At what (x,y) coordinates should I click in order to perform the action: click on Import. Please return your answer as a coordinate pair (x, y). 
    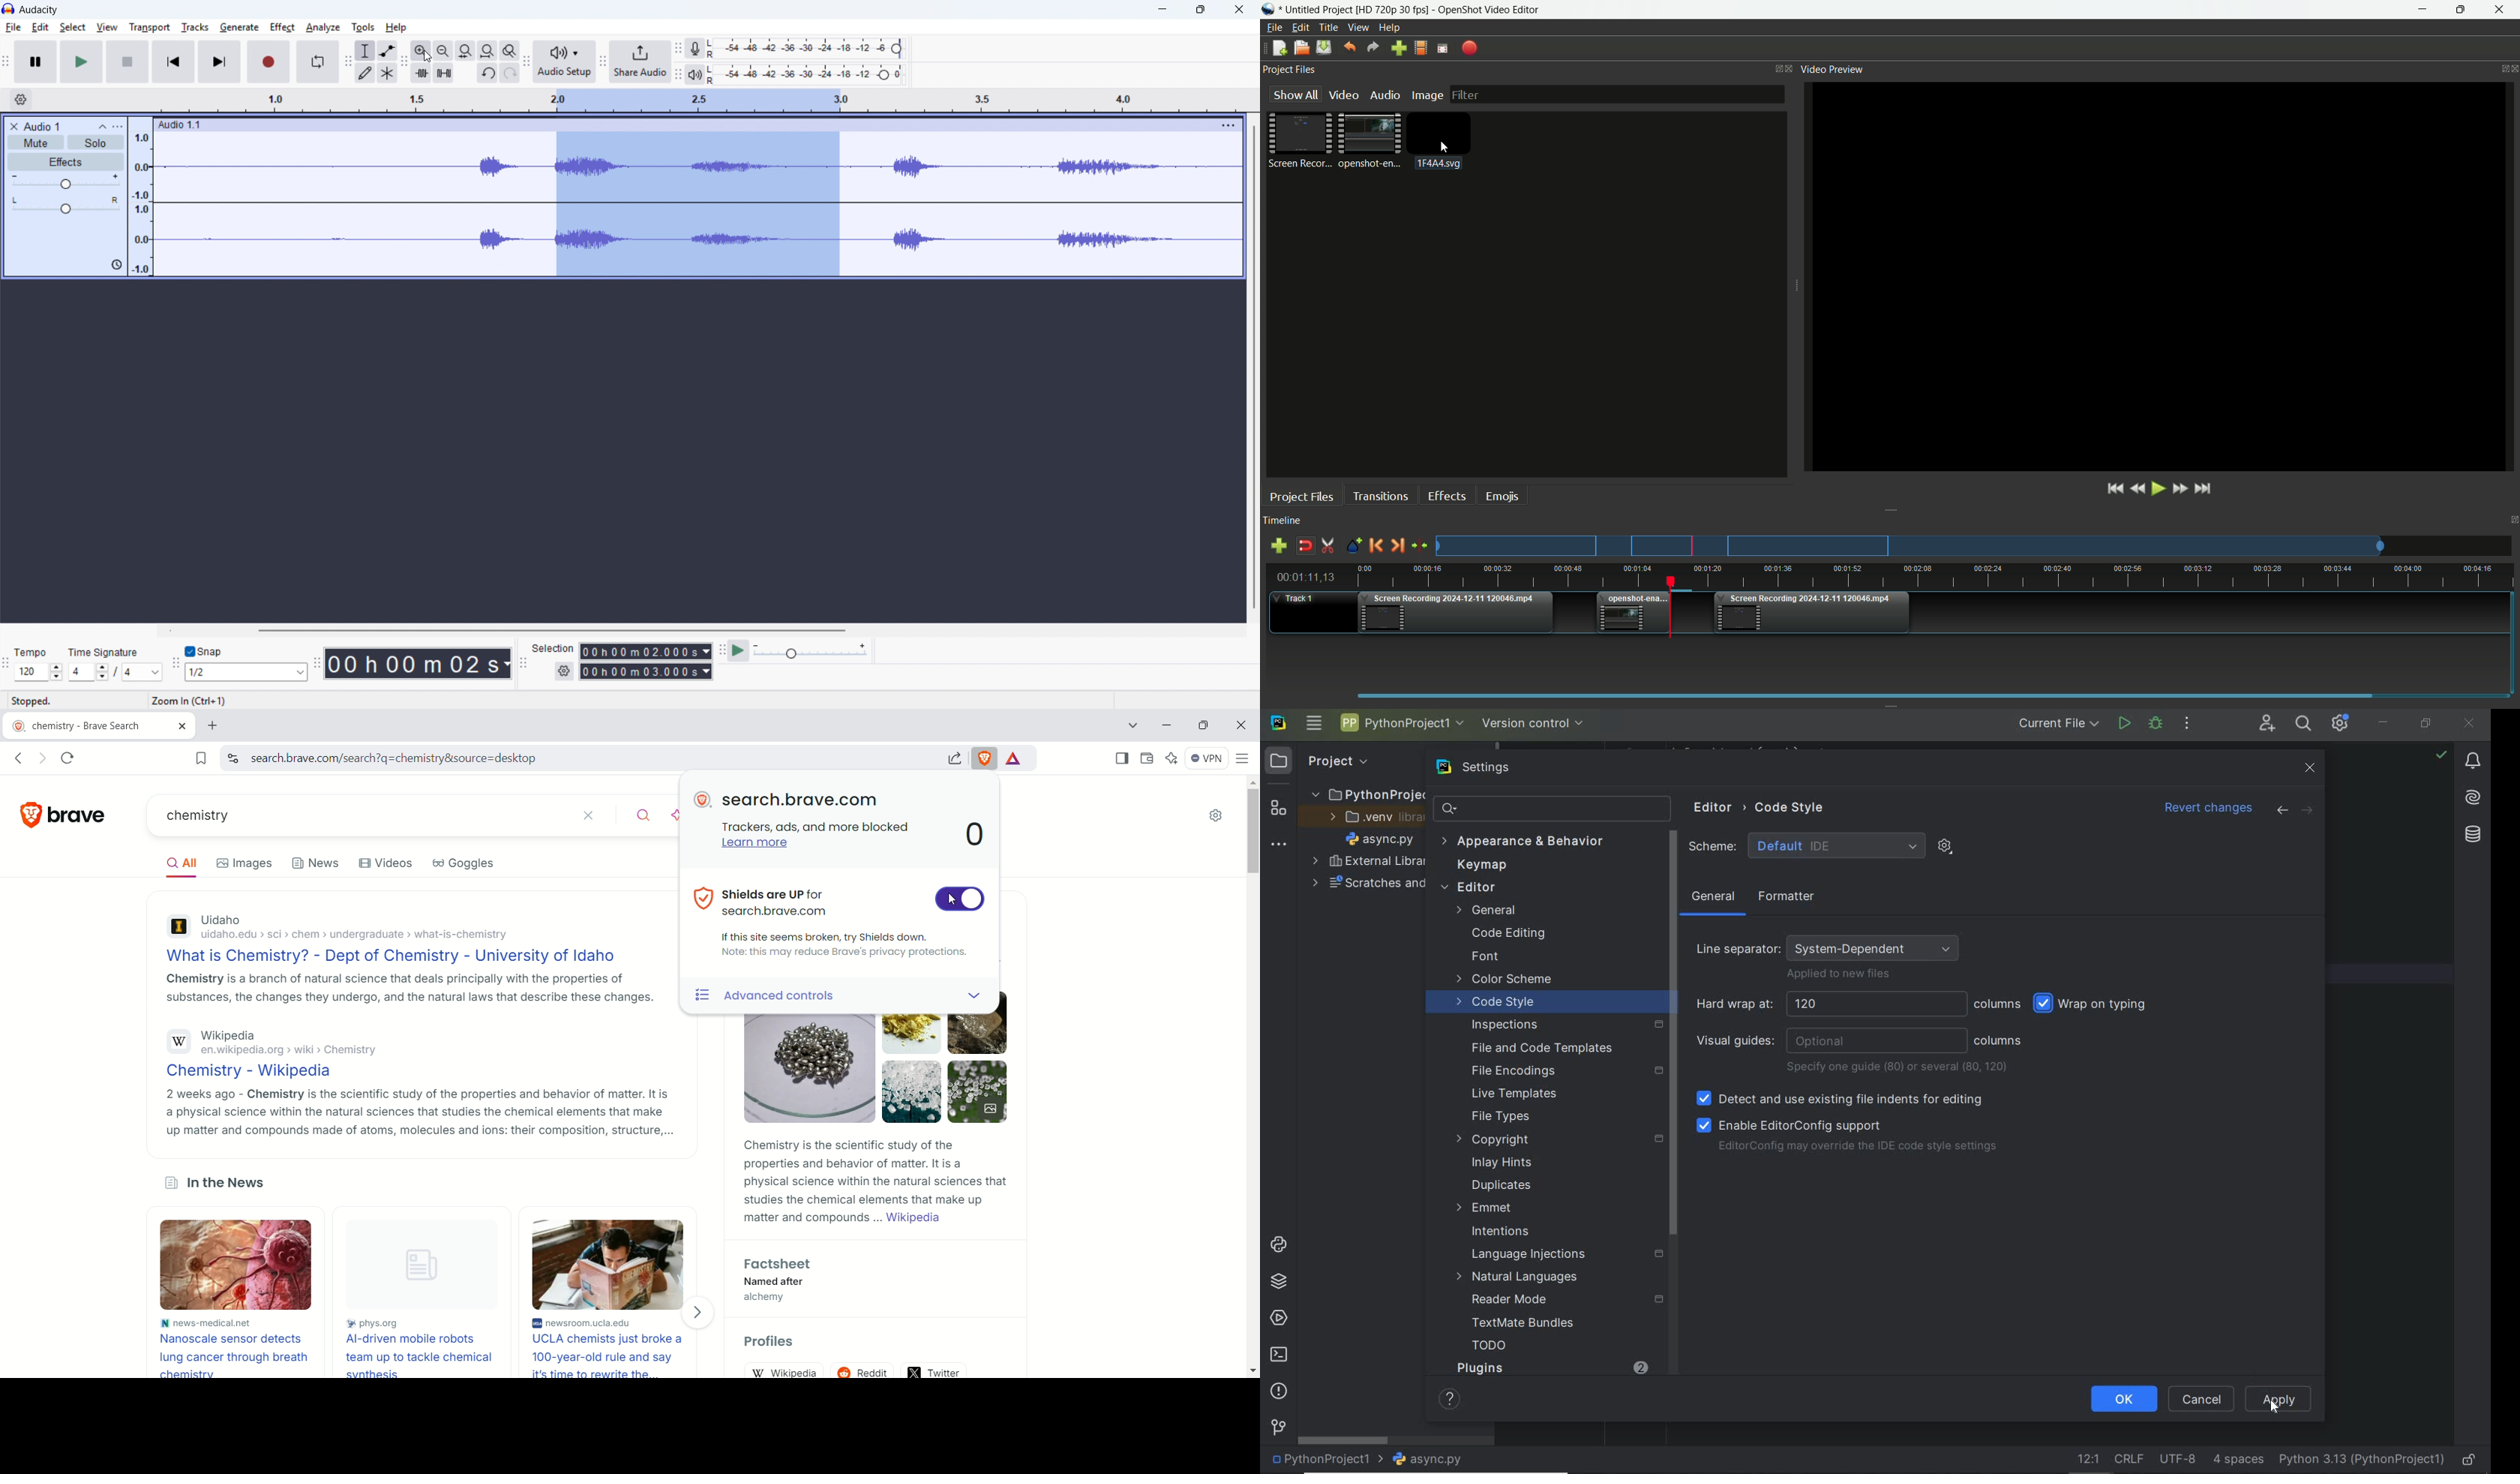
    Looking at the image, I should click on (1400, 49).